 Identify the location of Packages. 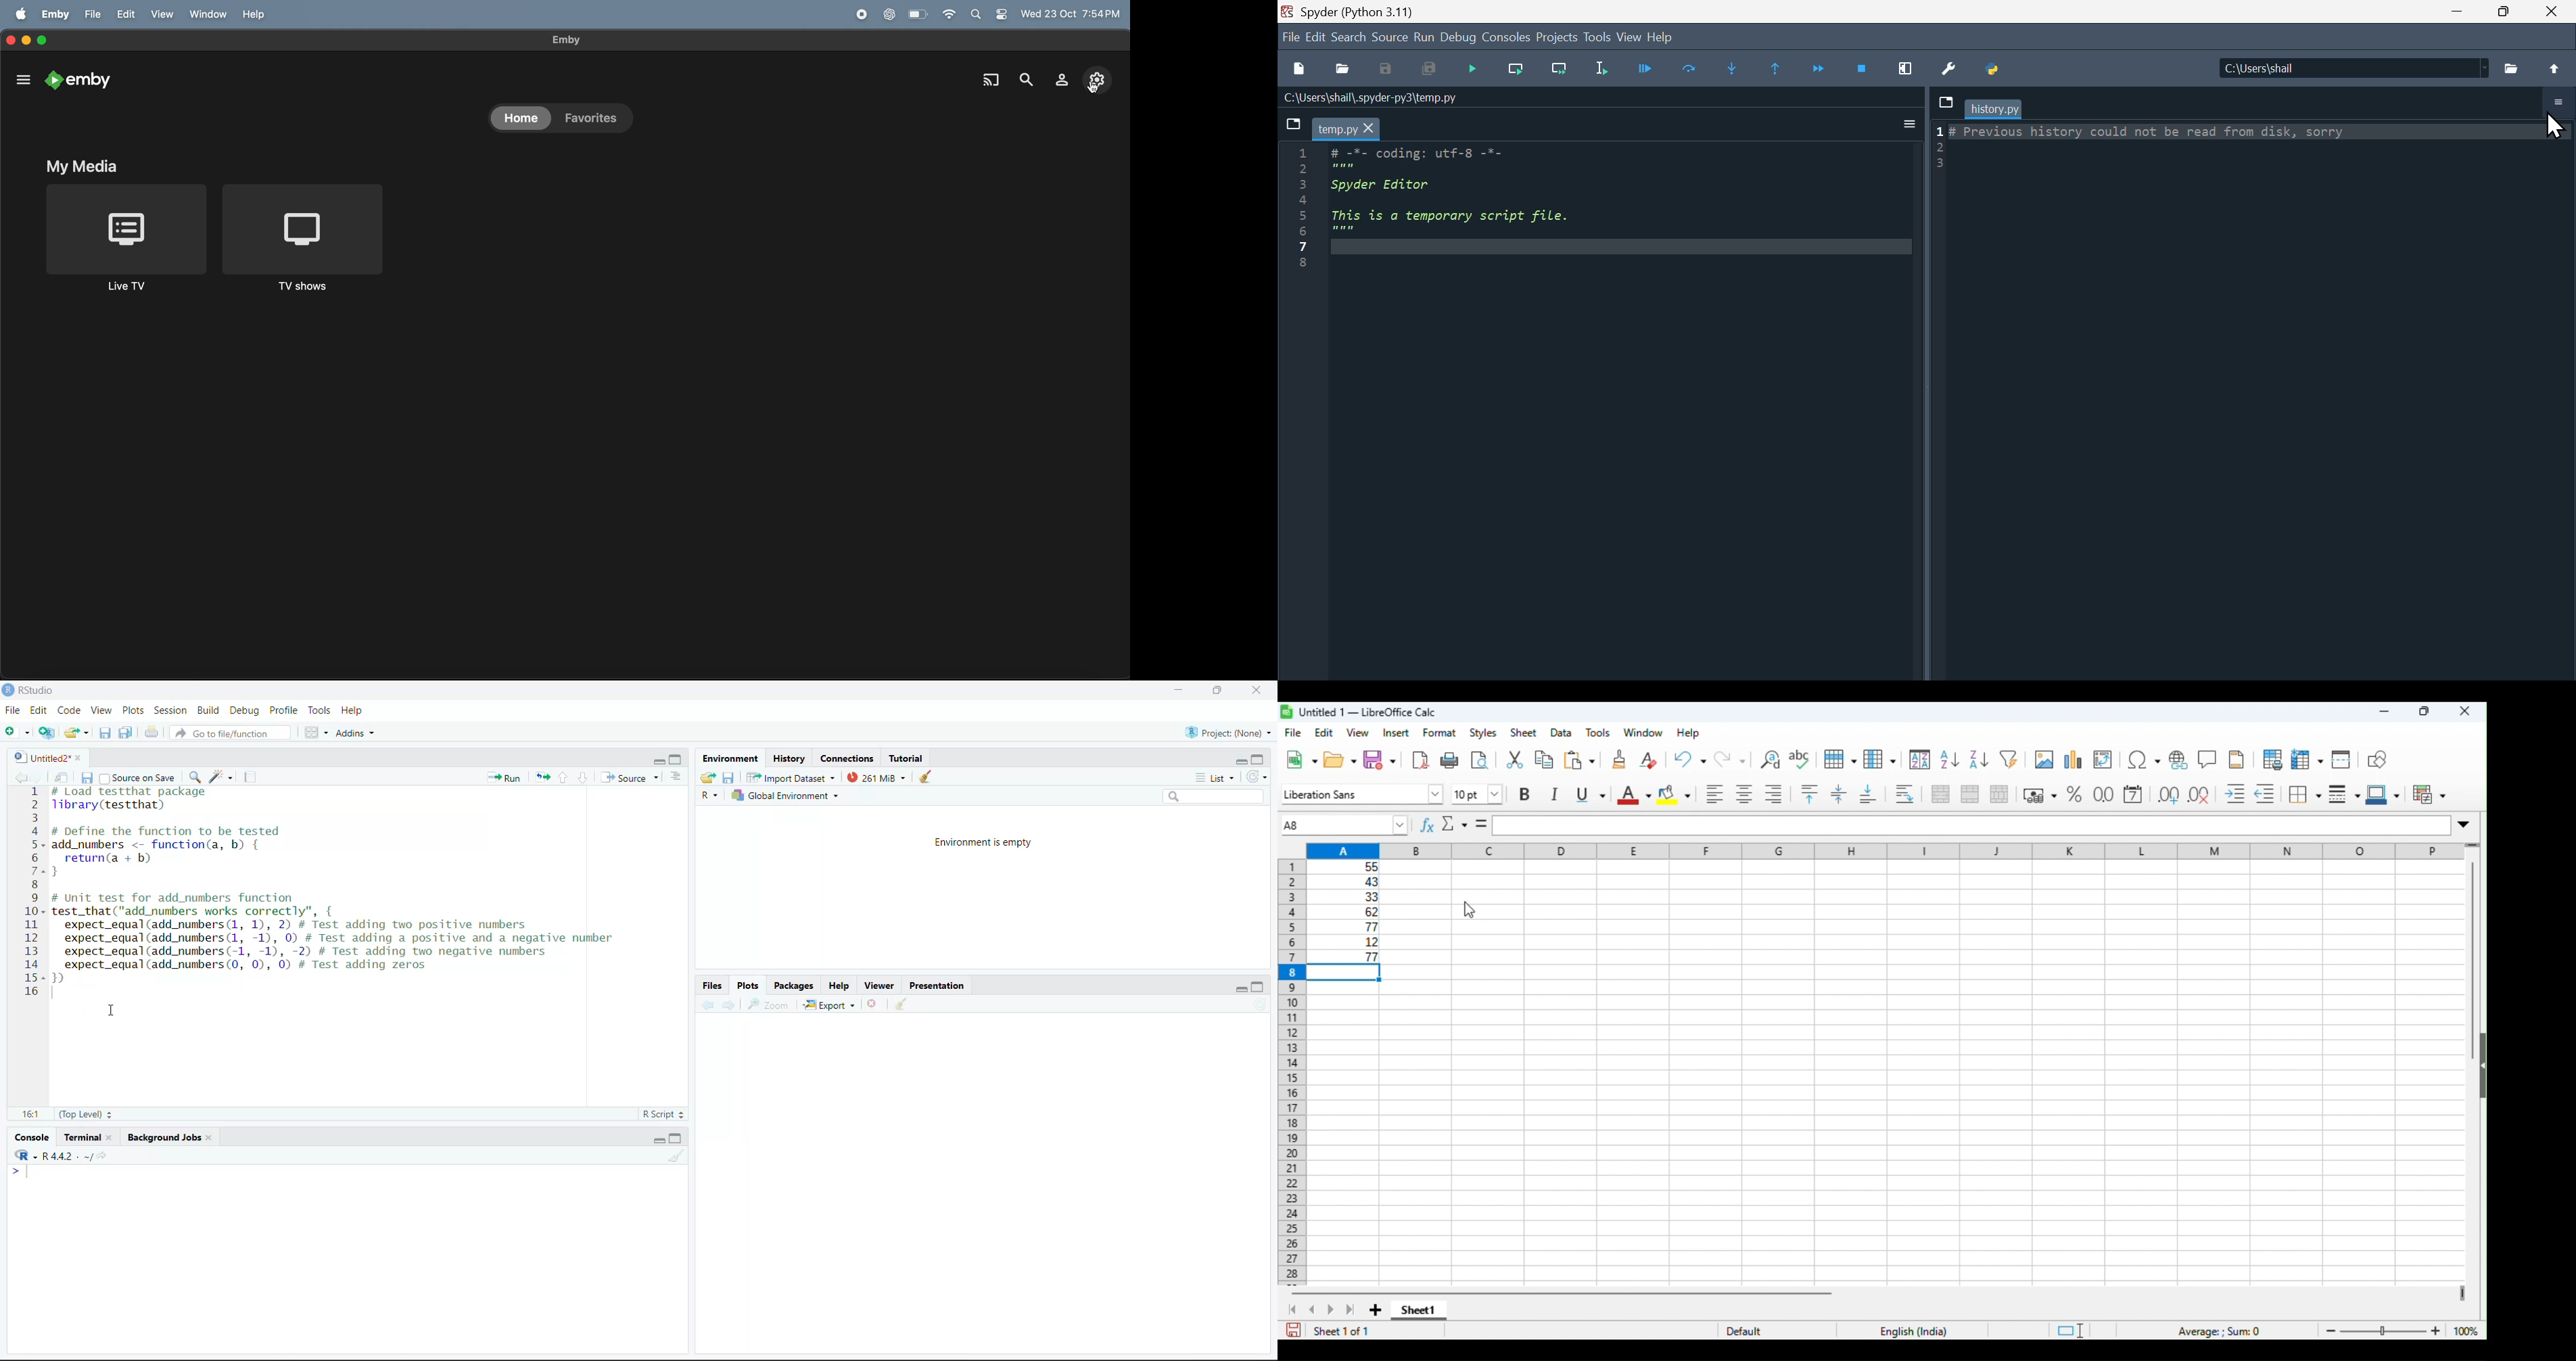
(794, 987).